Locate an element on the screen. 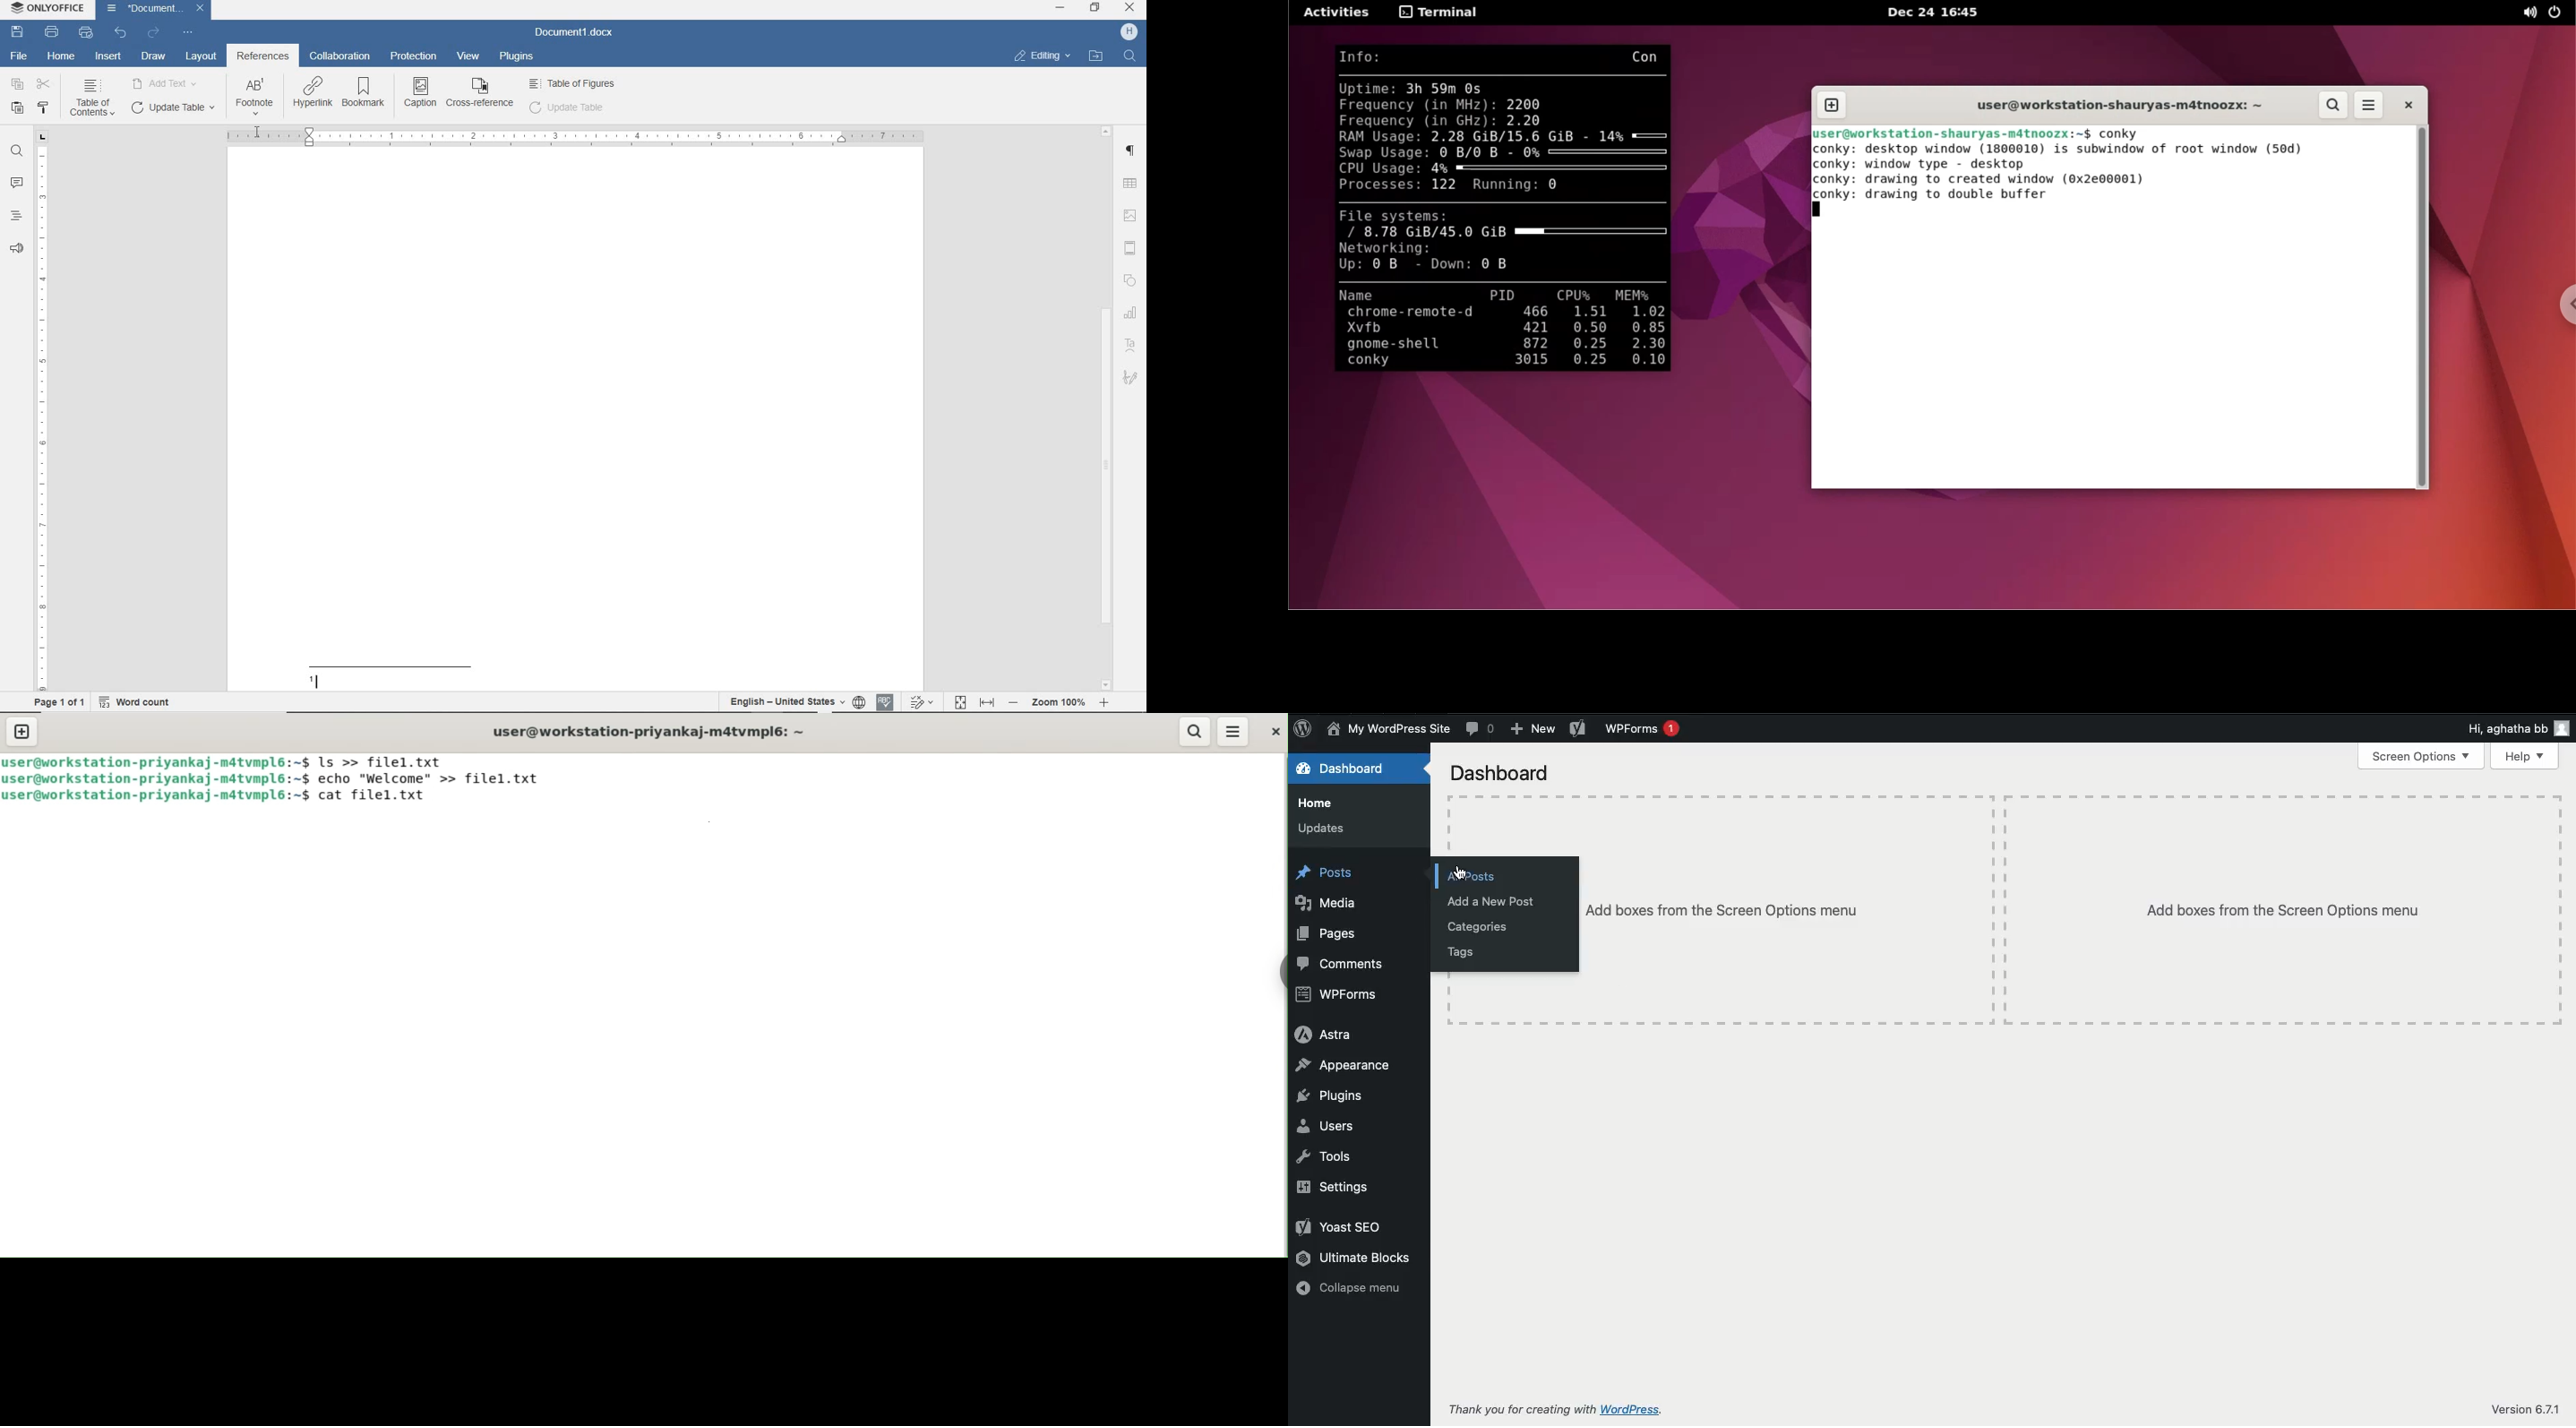 The width and height of the screenshot is (2576, 1428). fit to page is located at coordinates (962, 703).